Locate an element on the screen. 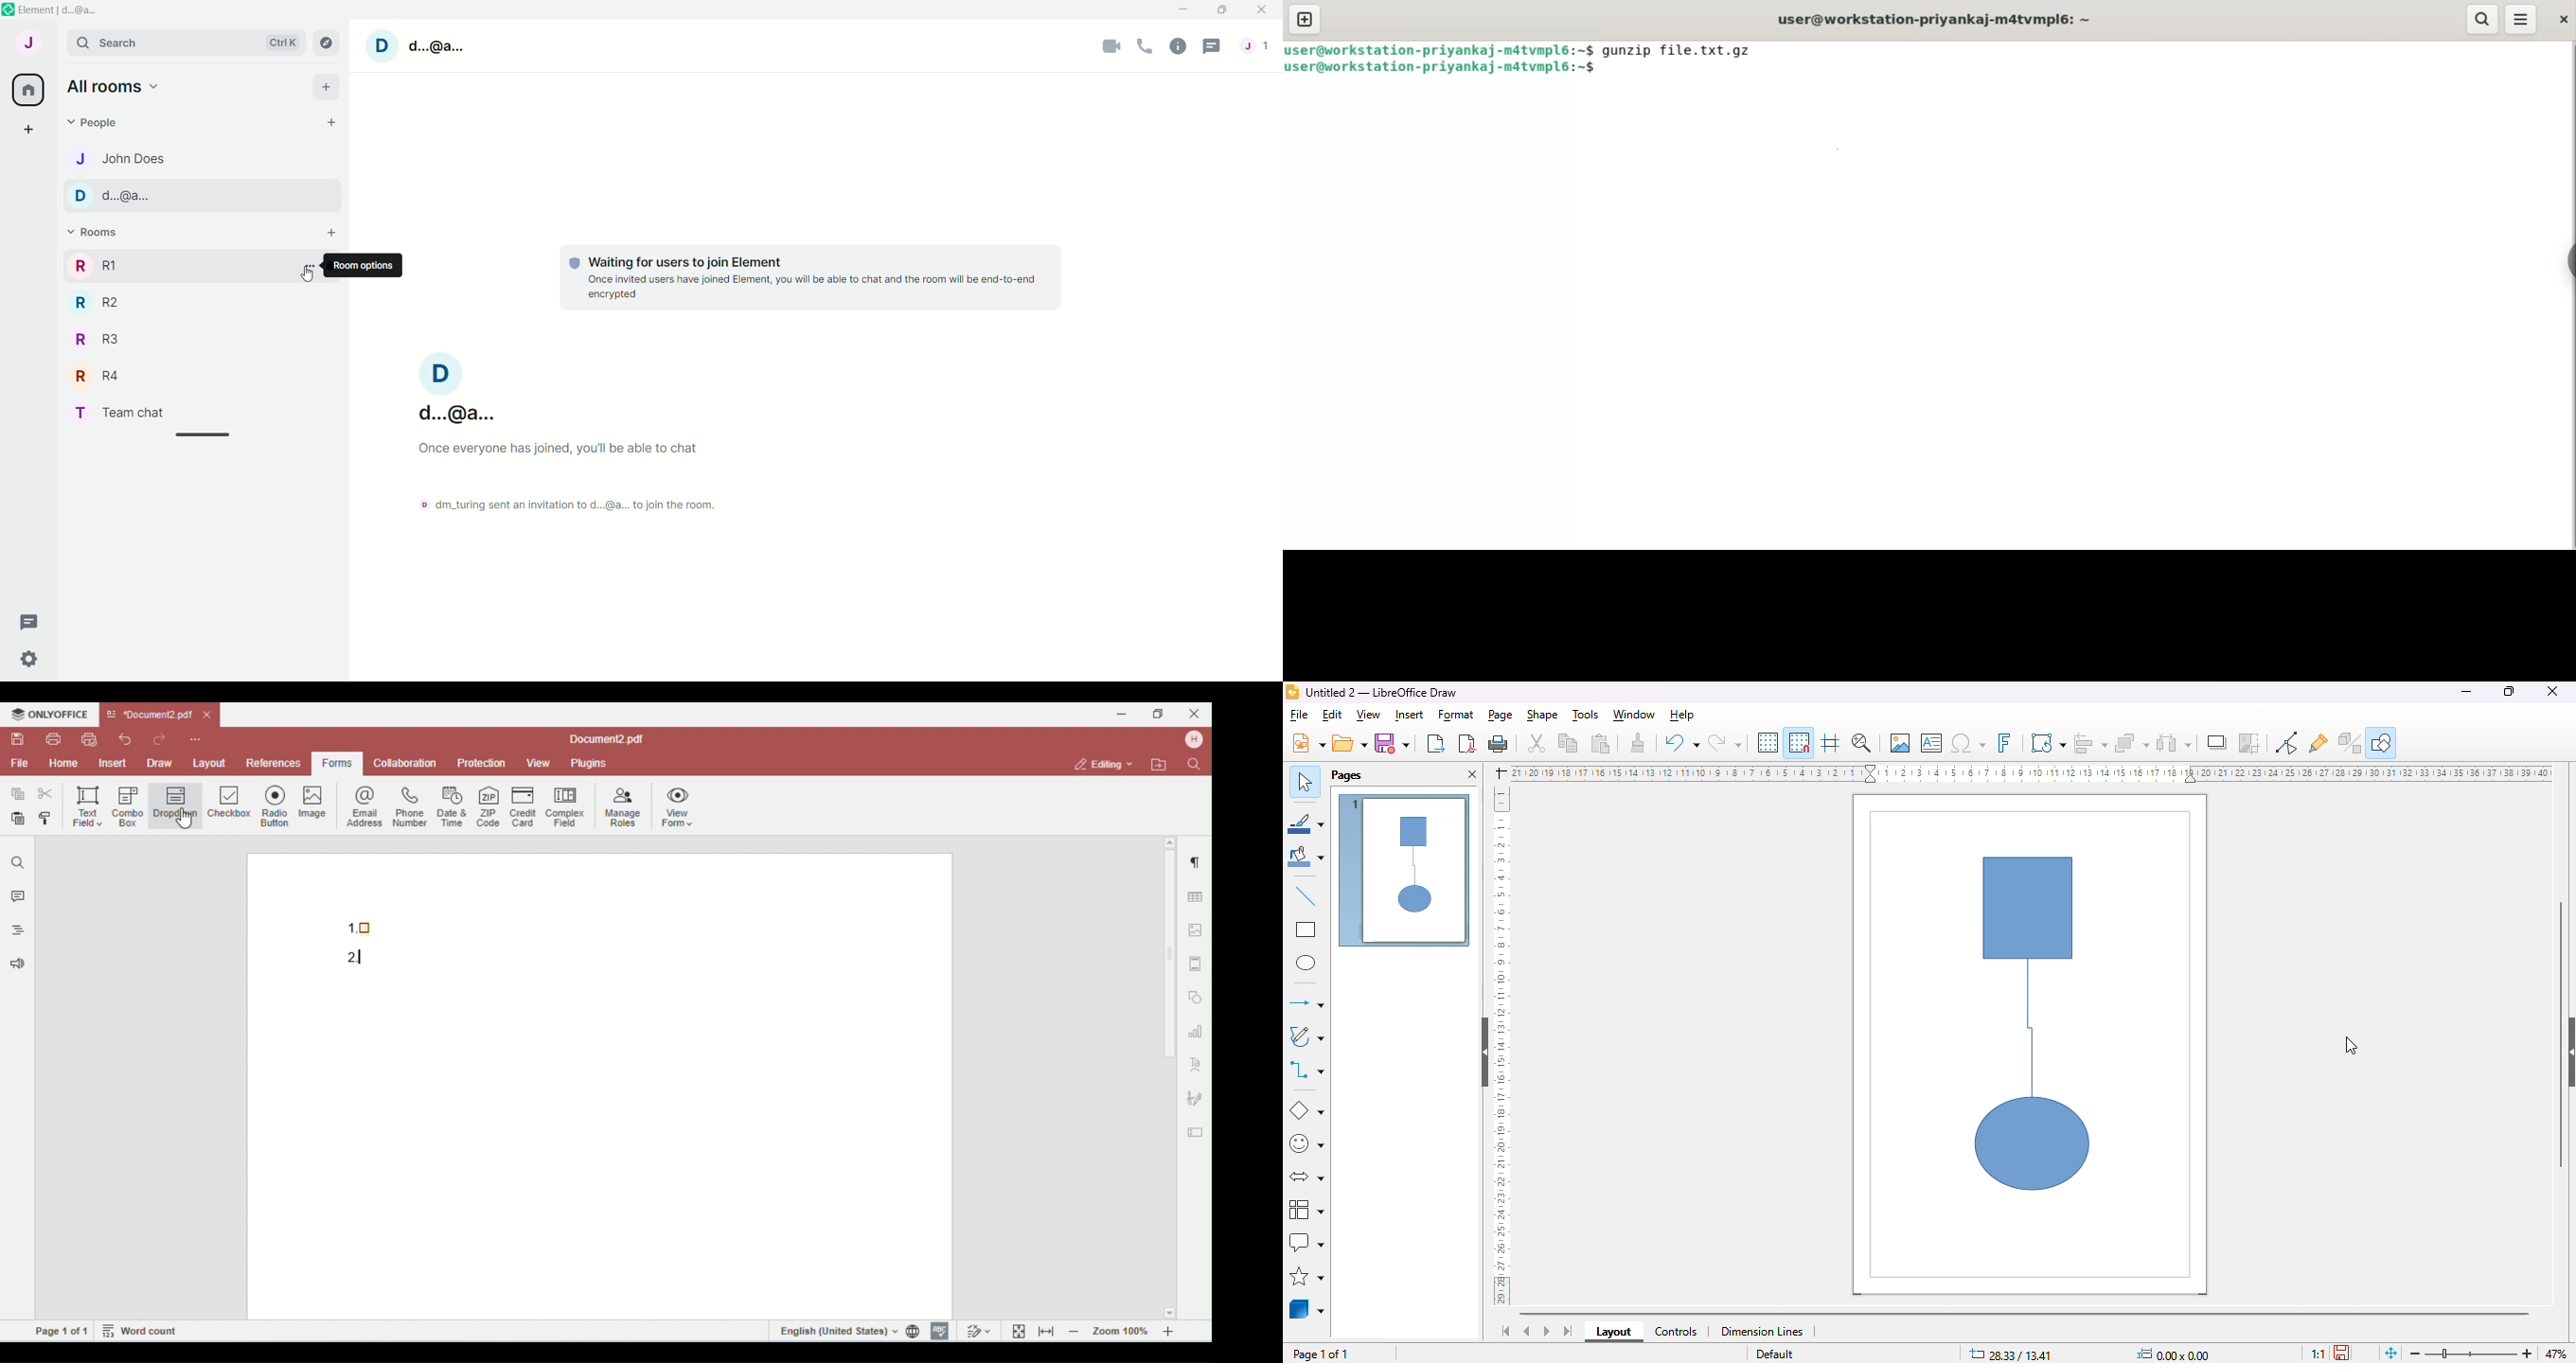 The width and height of the screenshot is (2576, 1372). zoom factor is located at coordinates (2557, 1353).